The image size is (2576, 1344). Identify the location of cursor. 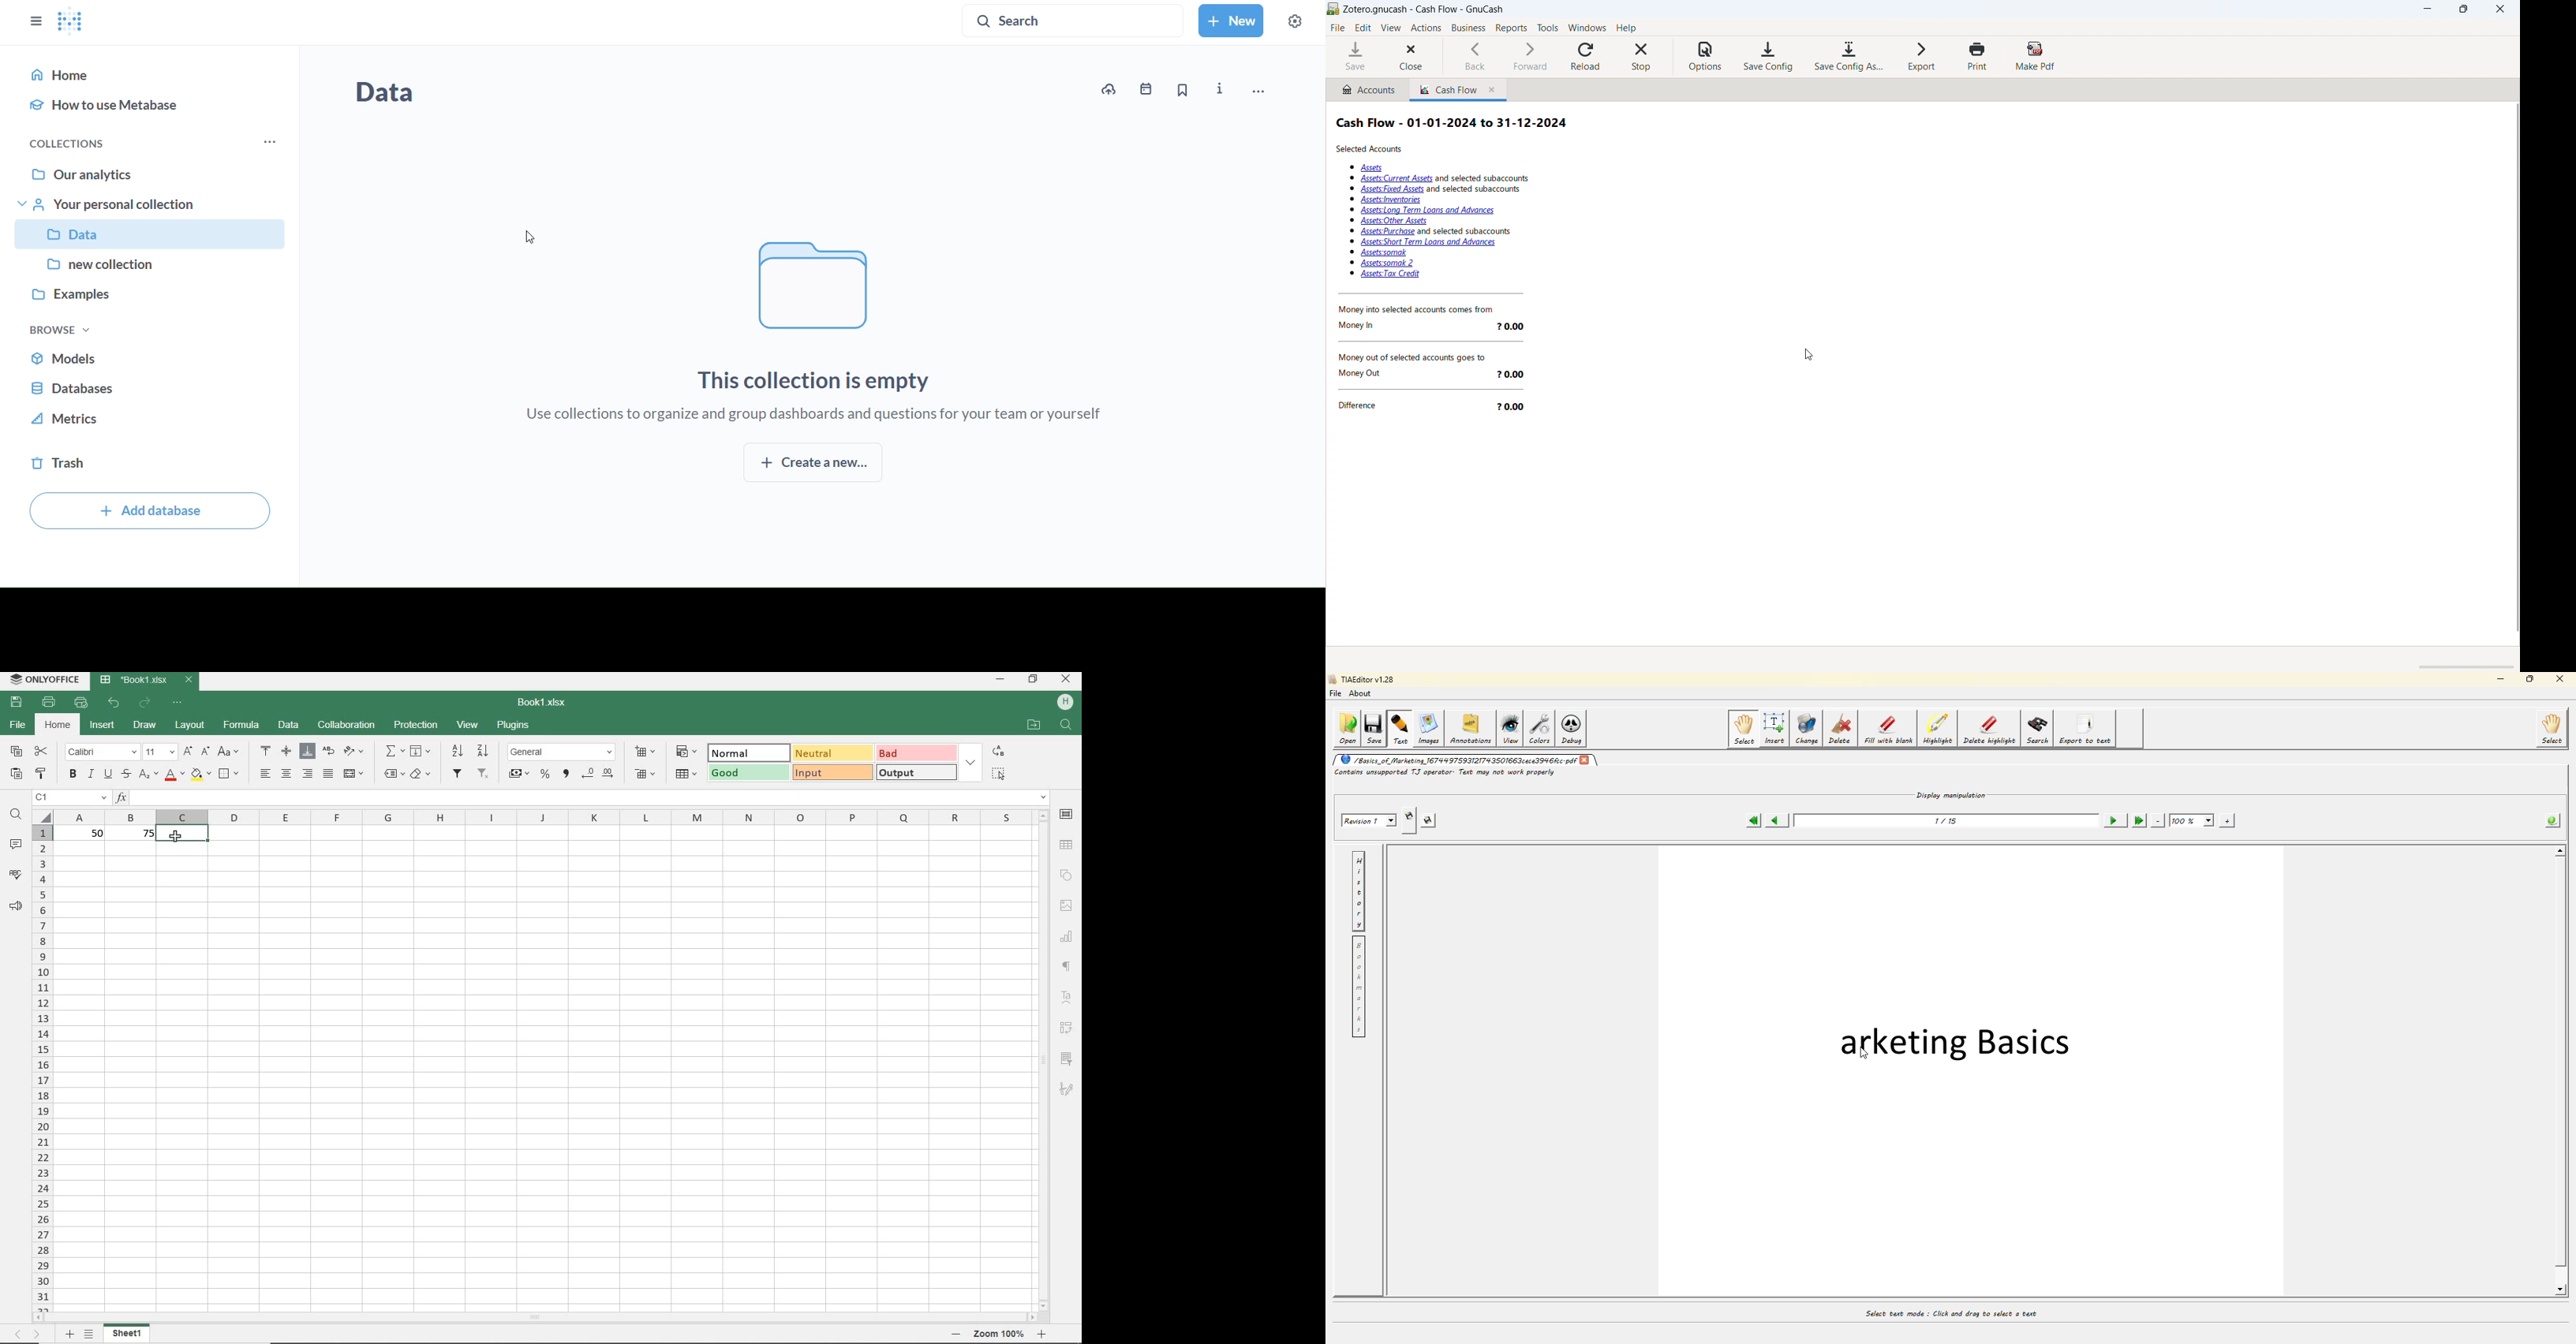
(175, 837).